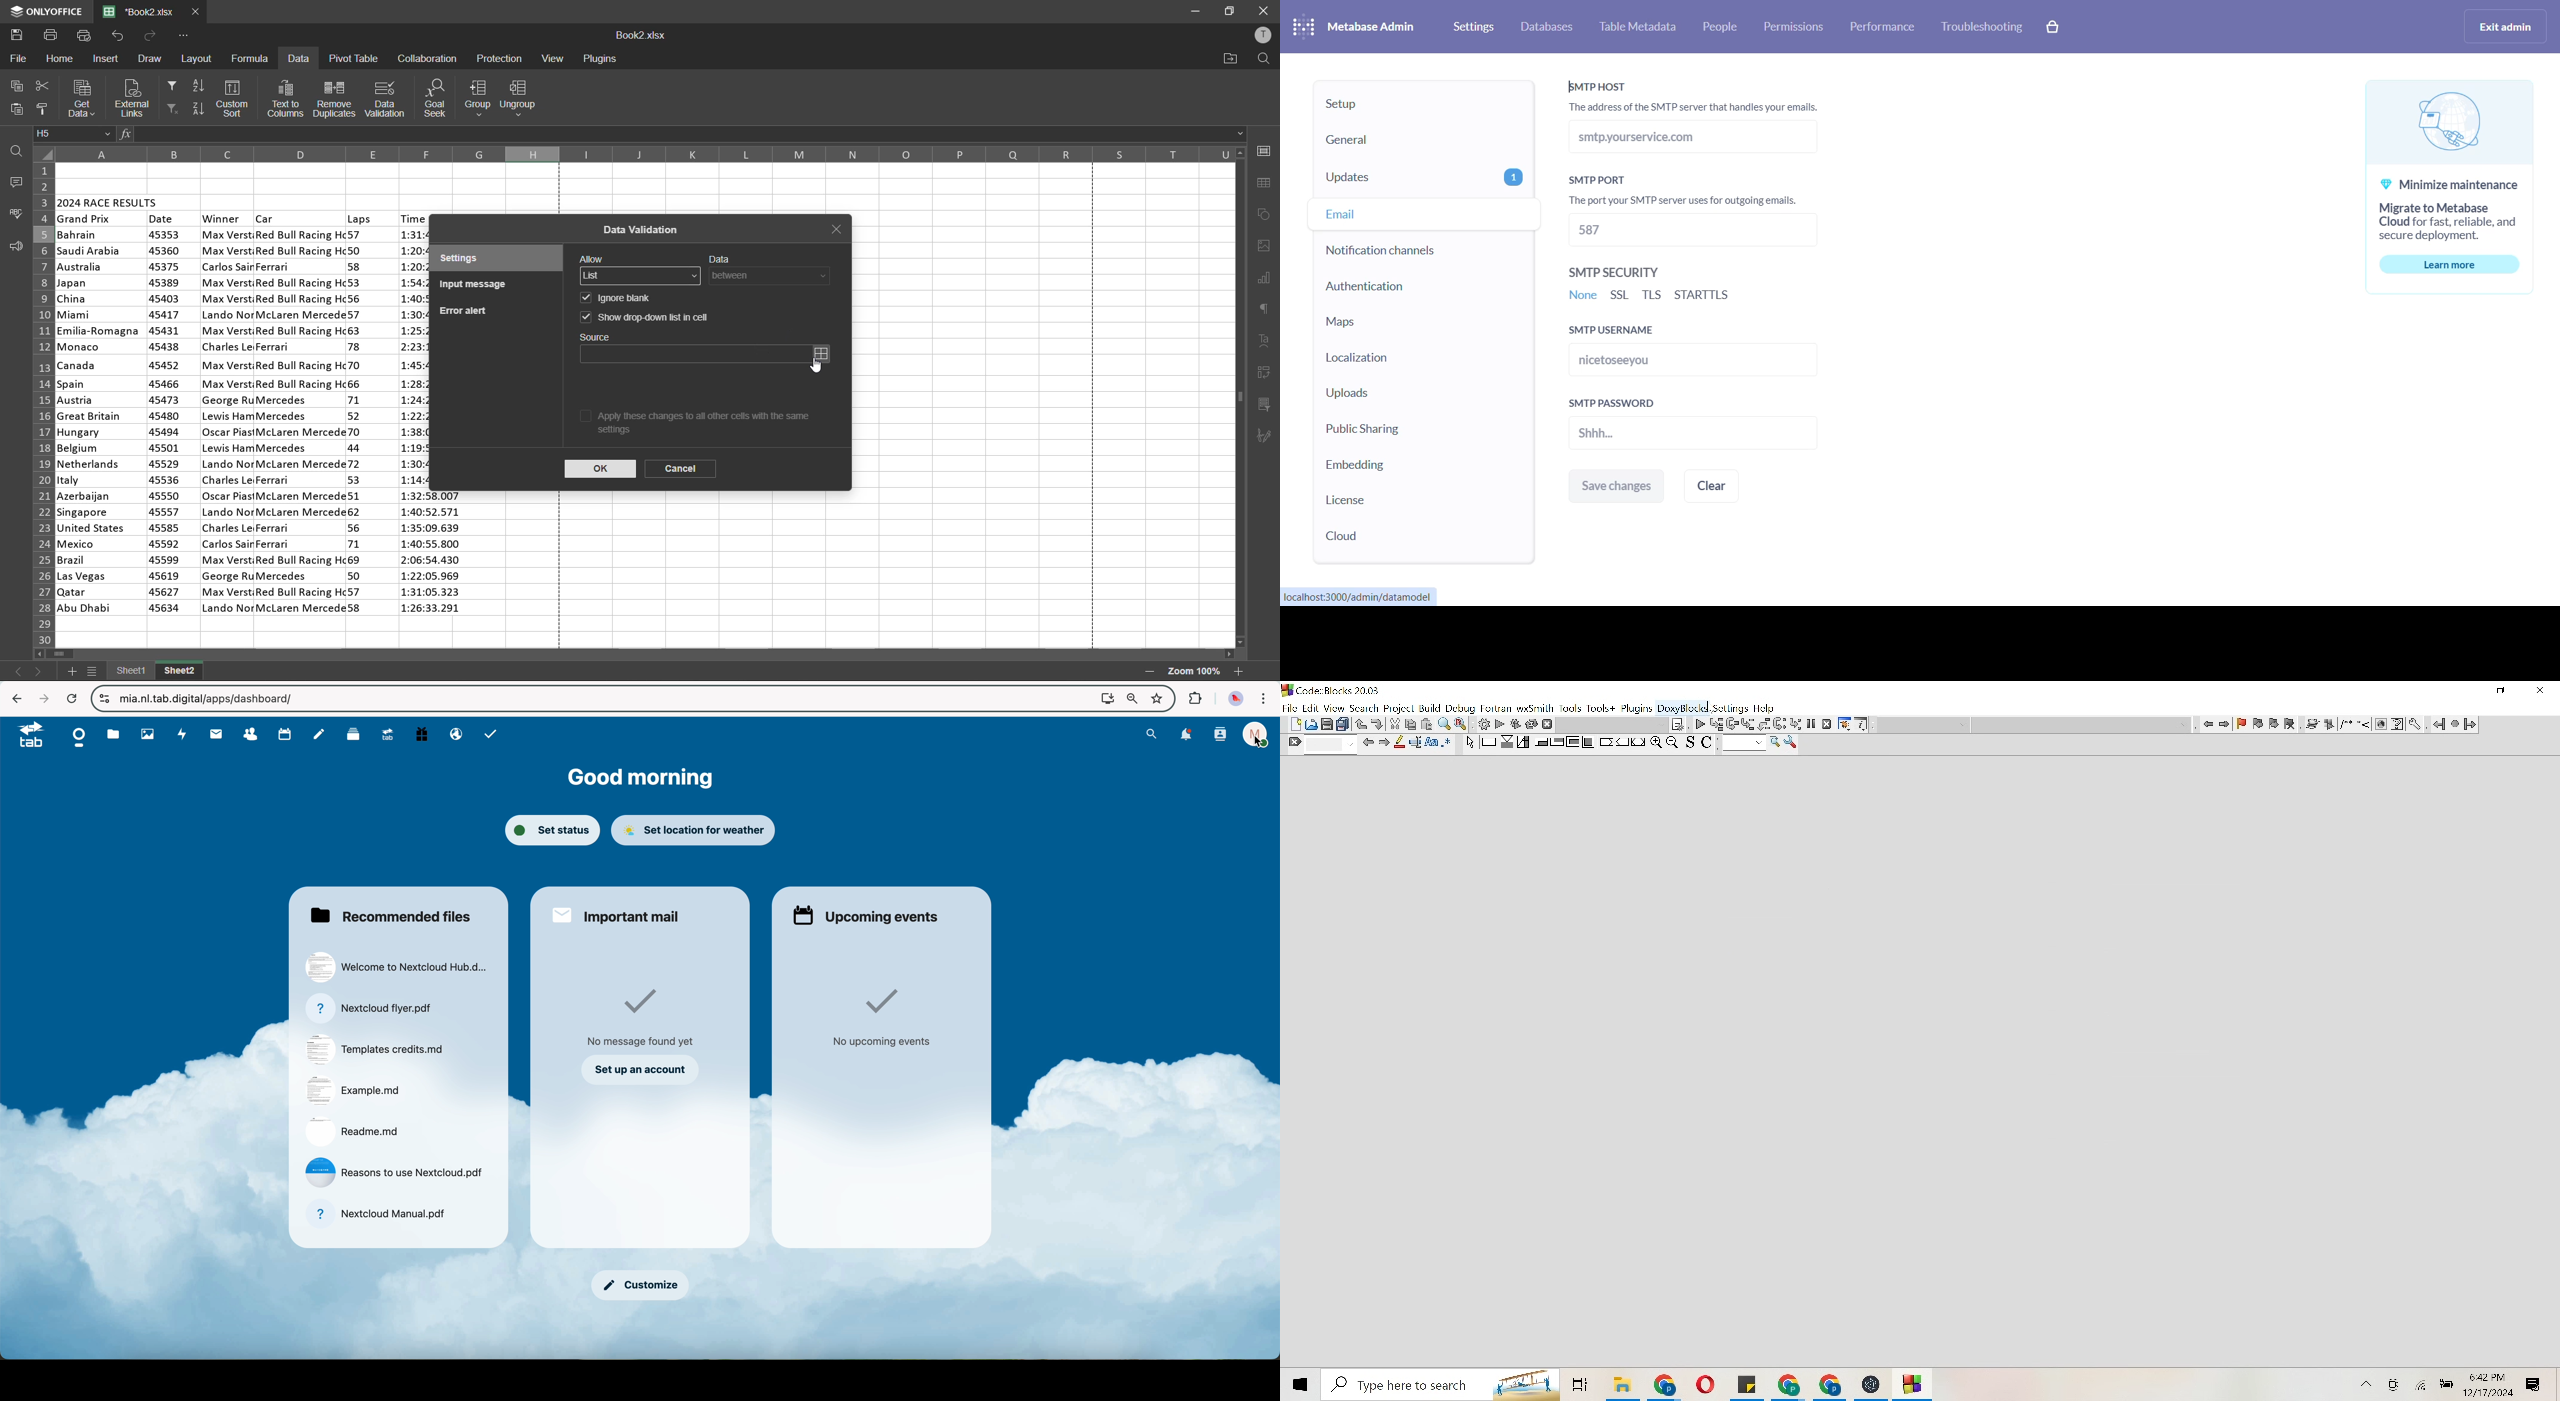 The width and height of the screenshot is (2576, 1428). What do you see at coordinates (222, 219) in the screenshot?
I see `winner` at bounding box center [222, 219].